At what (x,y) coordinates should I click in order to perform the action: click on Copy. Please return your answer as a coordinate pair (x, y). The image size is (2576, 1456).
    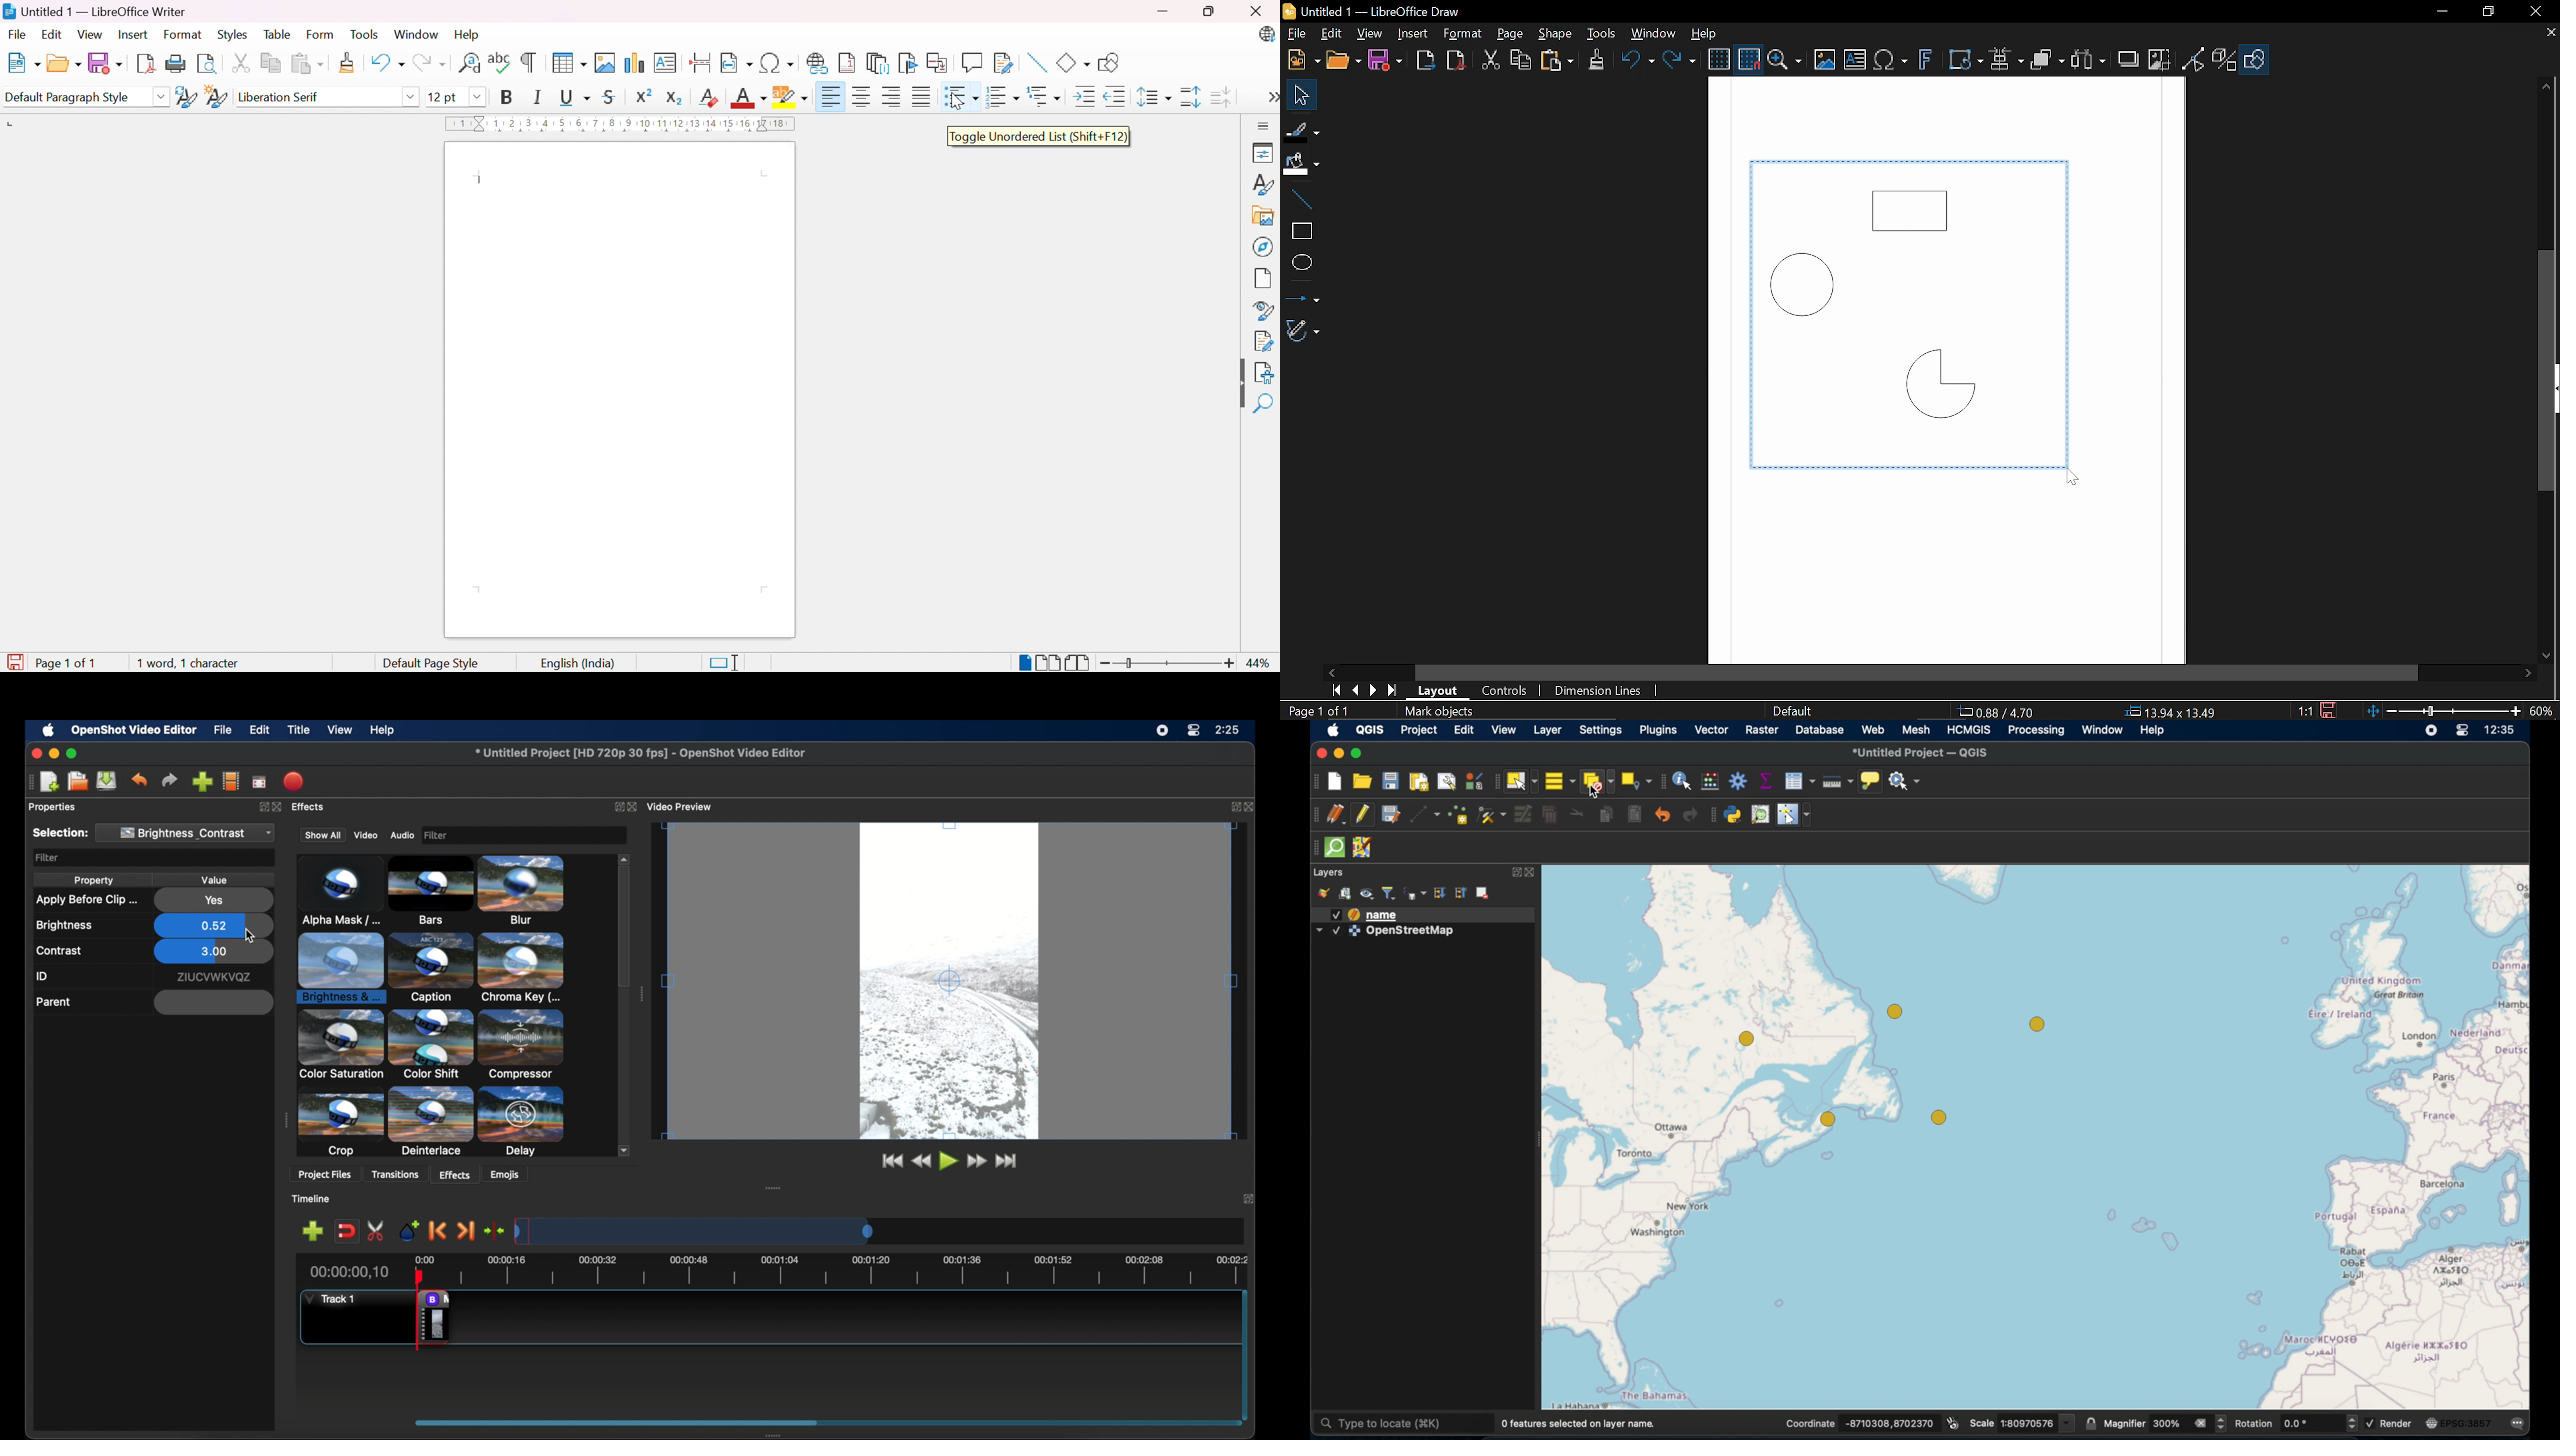
    Looking at the image, I should click on (271, 64).